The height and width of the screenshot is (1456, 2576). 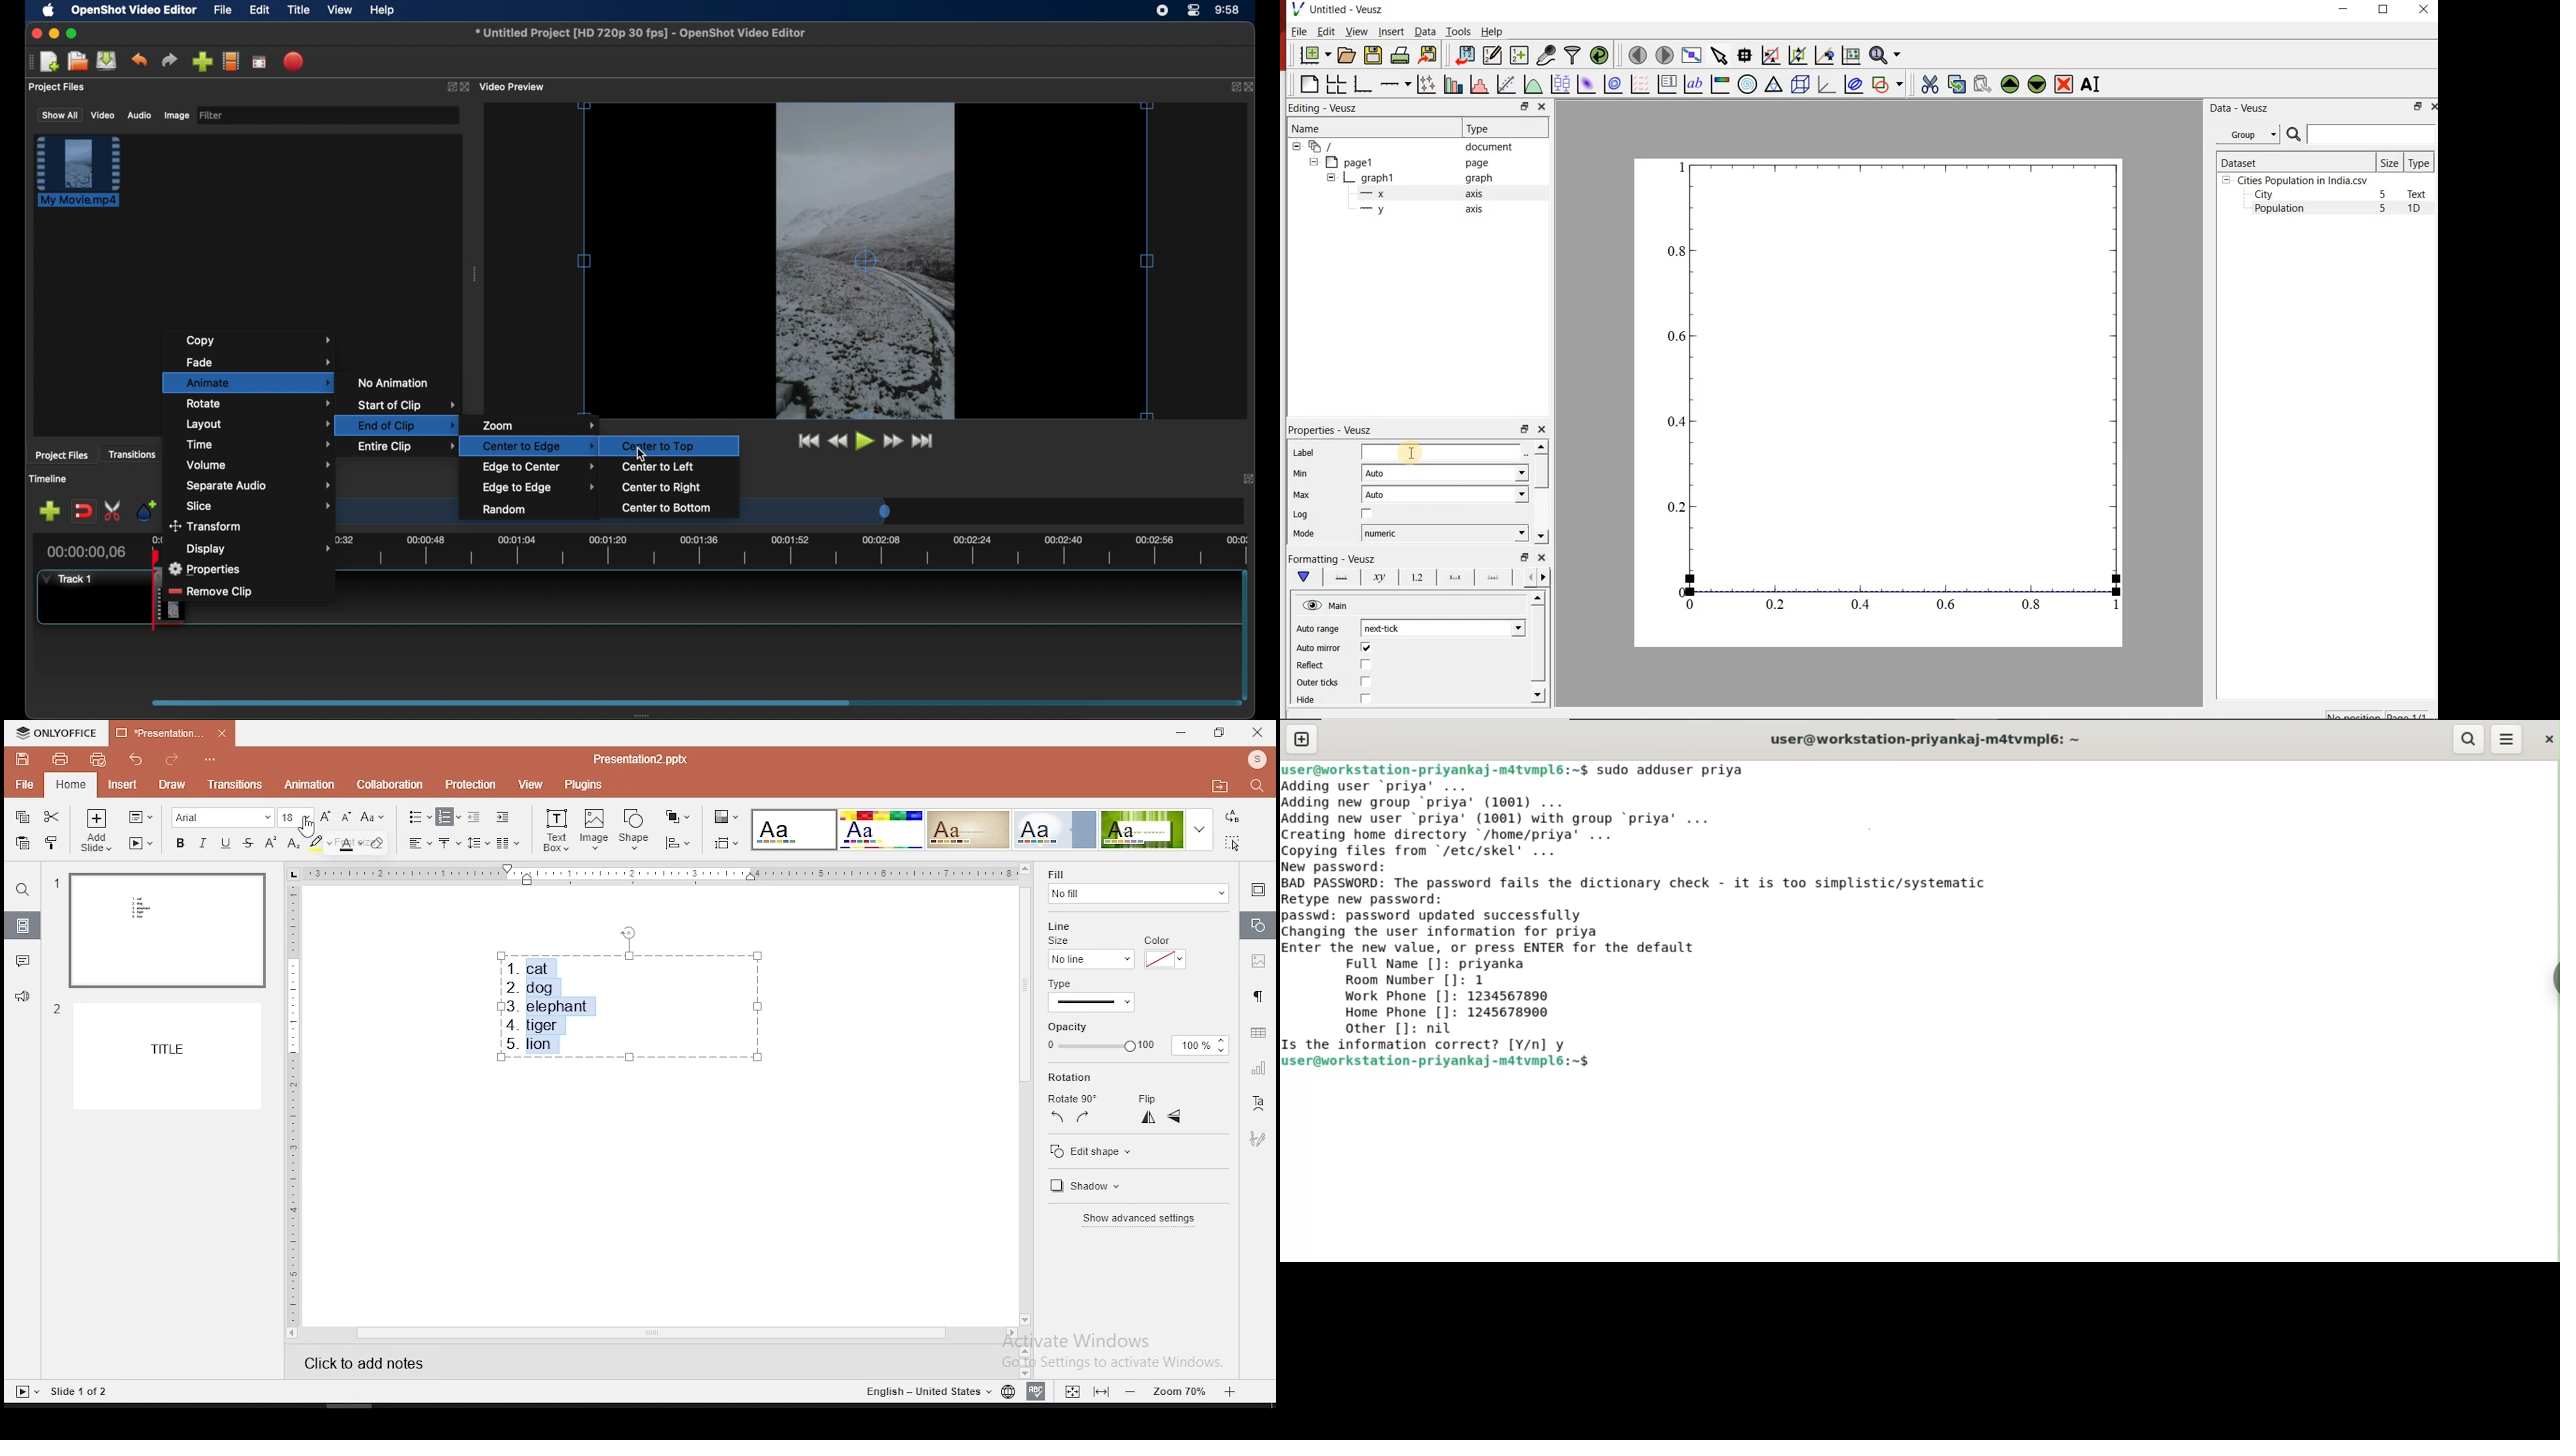 I want to click on edge to edge menu, so click(x=539, y=488).